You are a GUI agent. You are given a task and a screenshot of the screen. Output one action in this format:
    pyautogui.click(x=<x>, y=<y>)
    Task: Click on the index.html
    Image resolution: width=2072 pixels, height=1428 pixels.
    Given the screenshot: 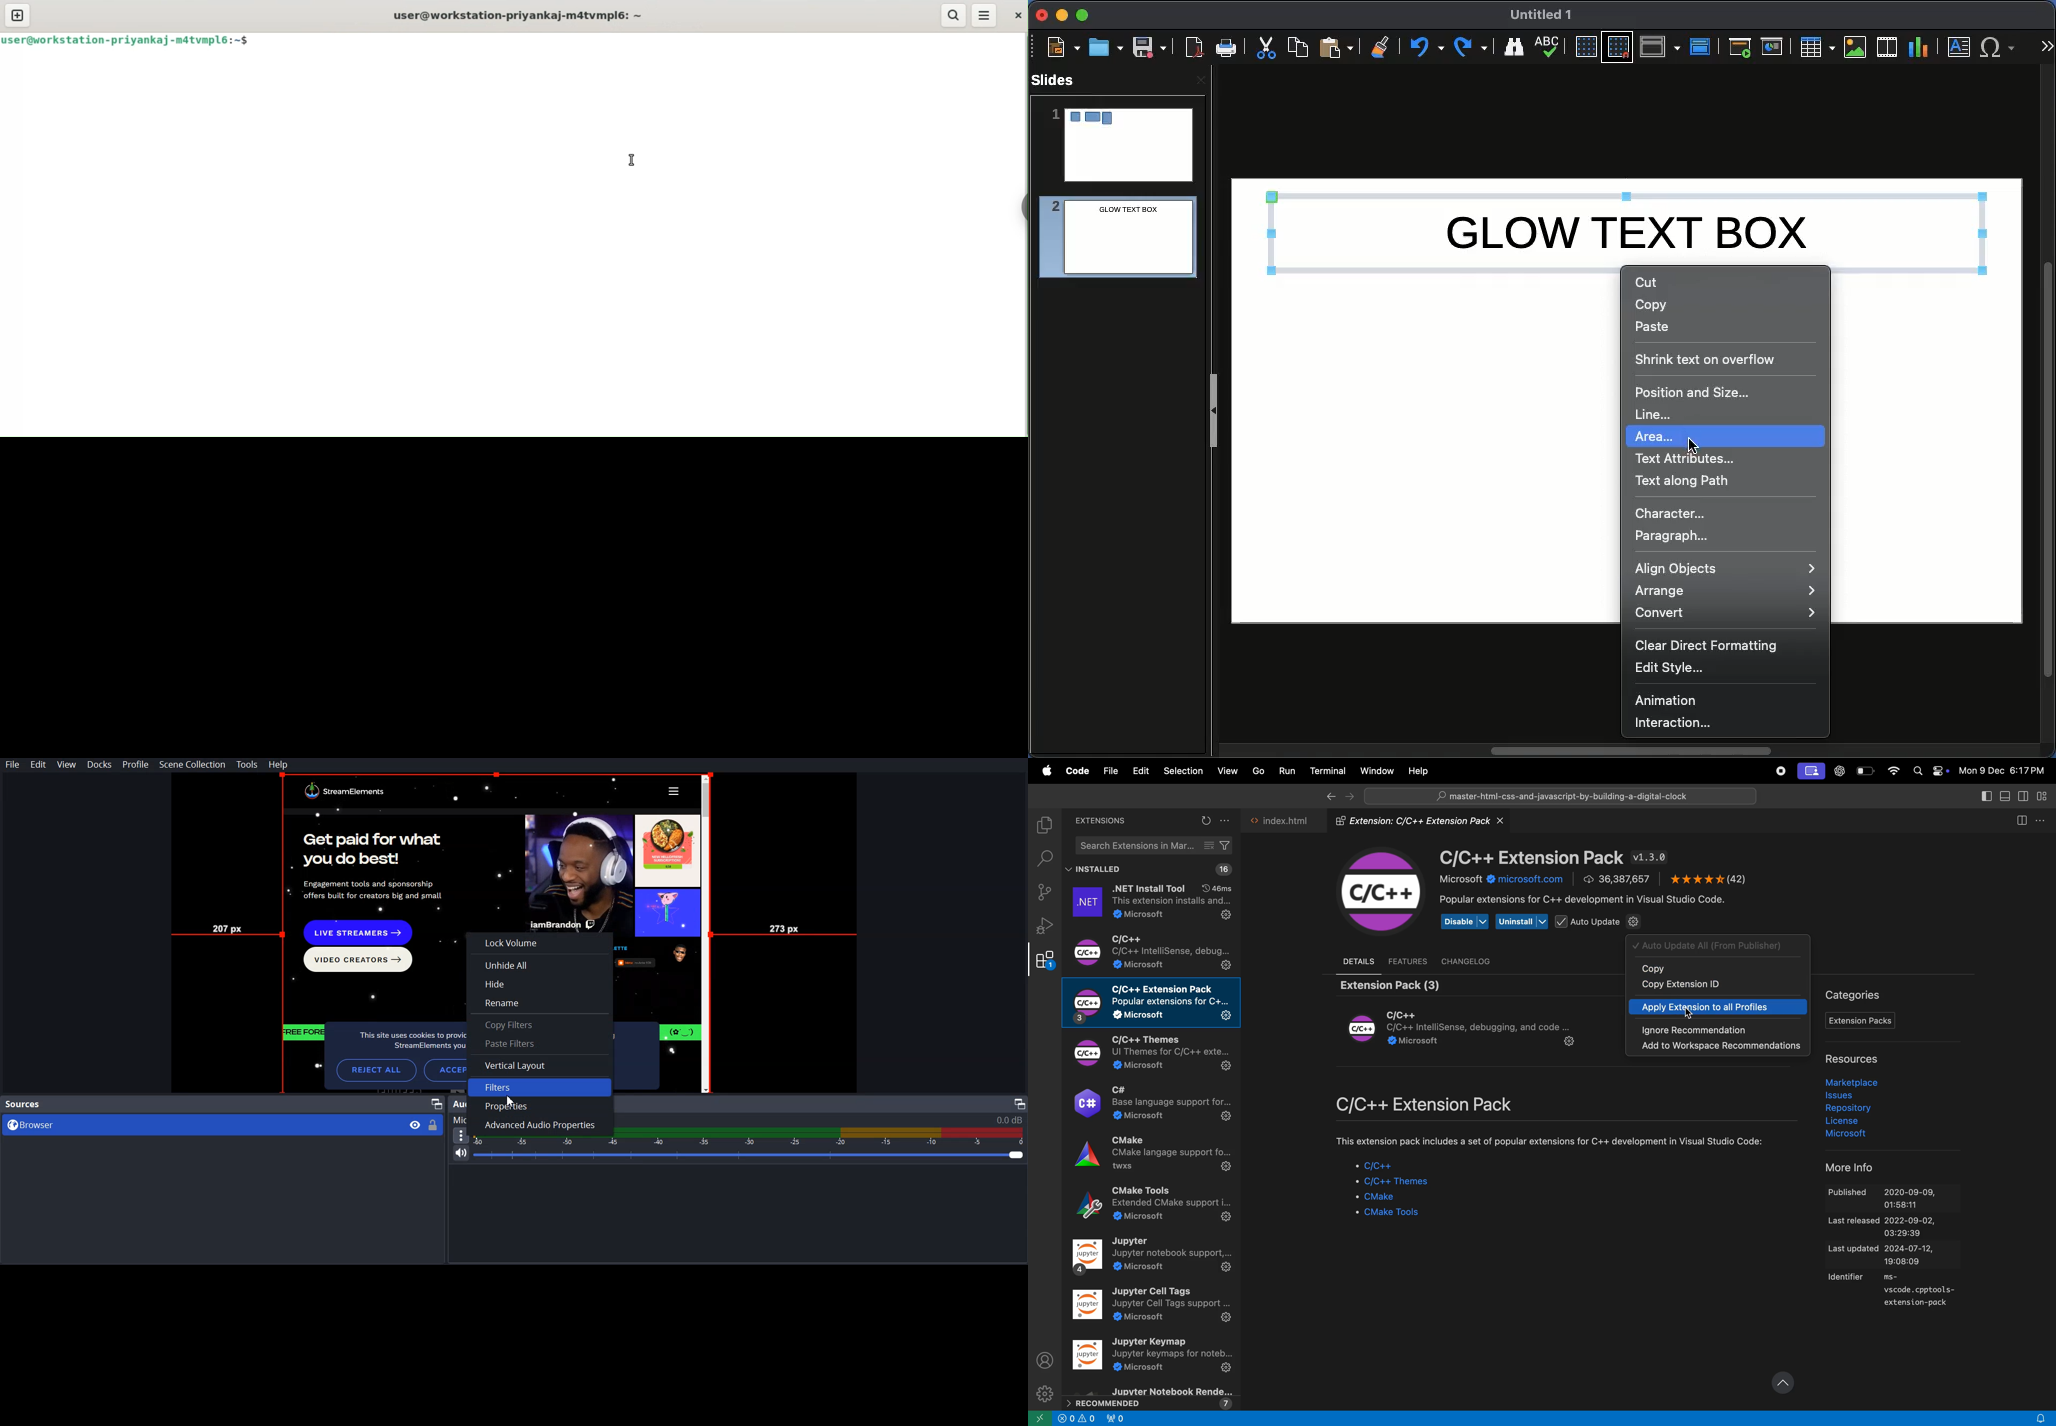 What is the action you would take?
    pyautogui.click(x=1284, y=820)
    